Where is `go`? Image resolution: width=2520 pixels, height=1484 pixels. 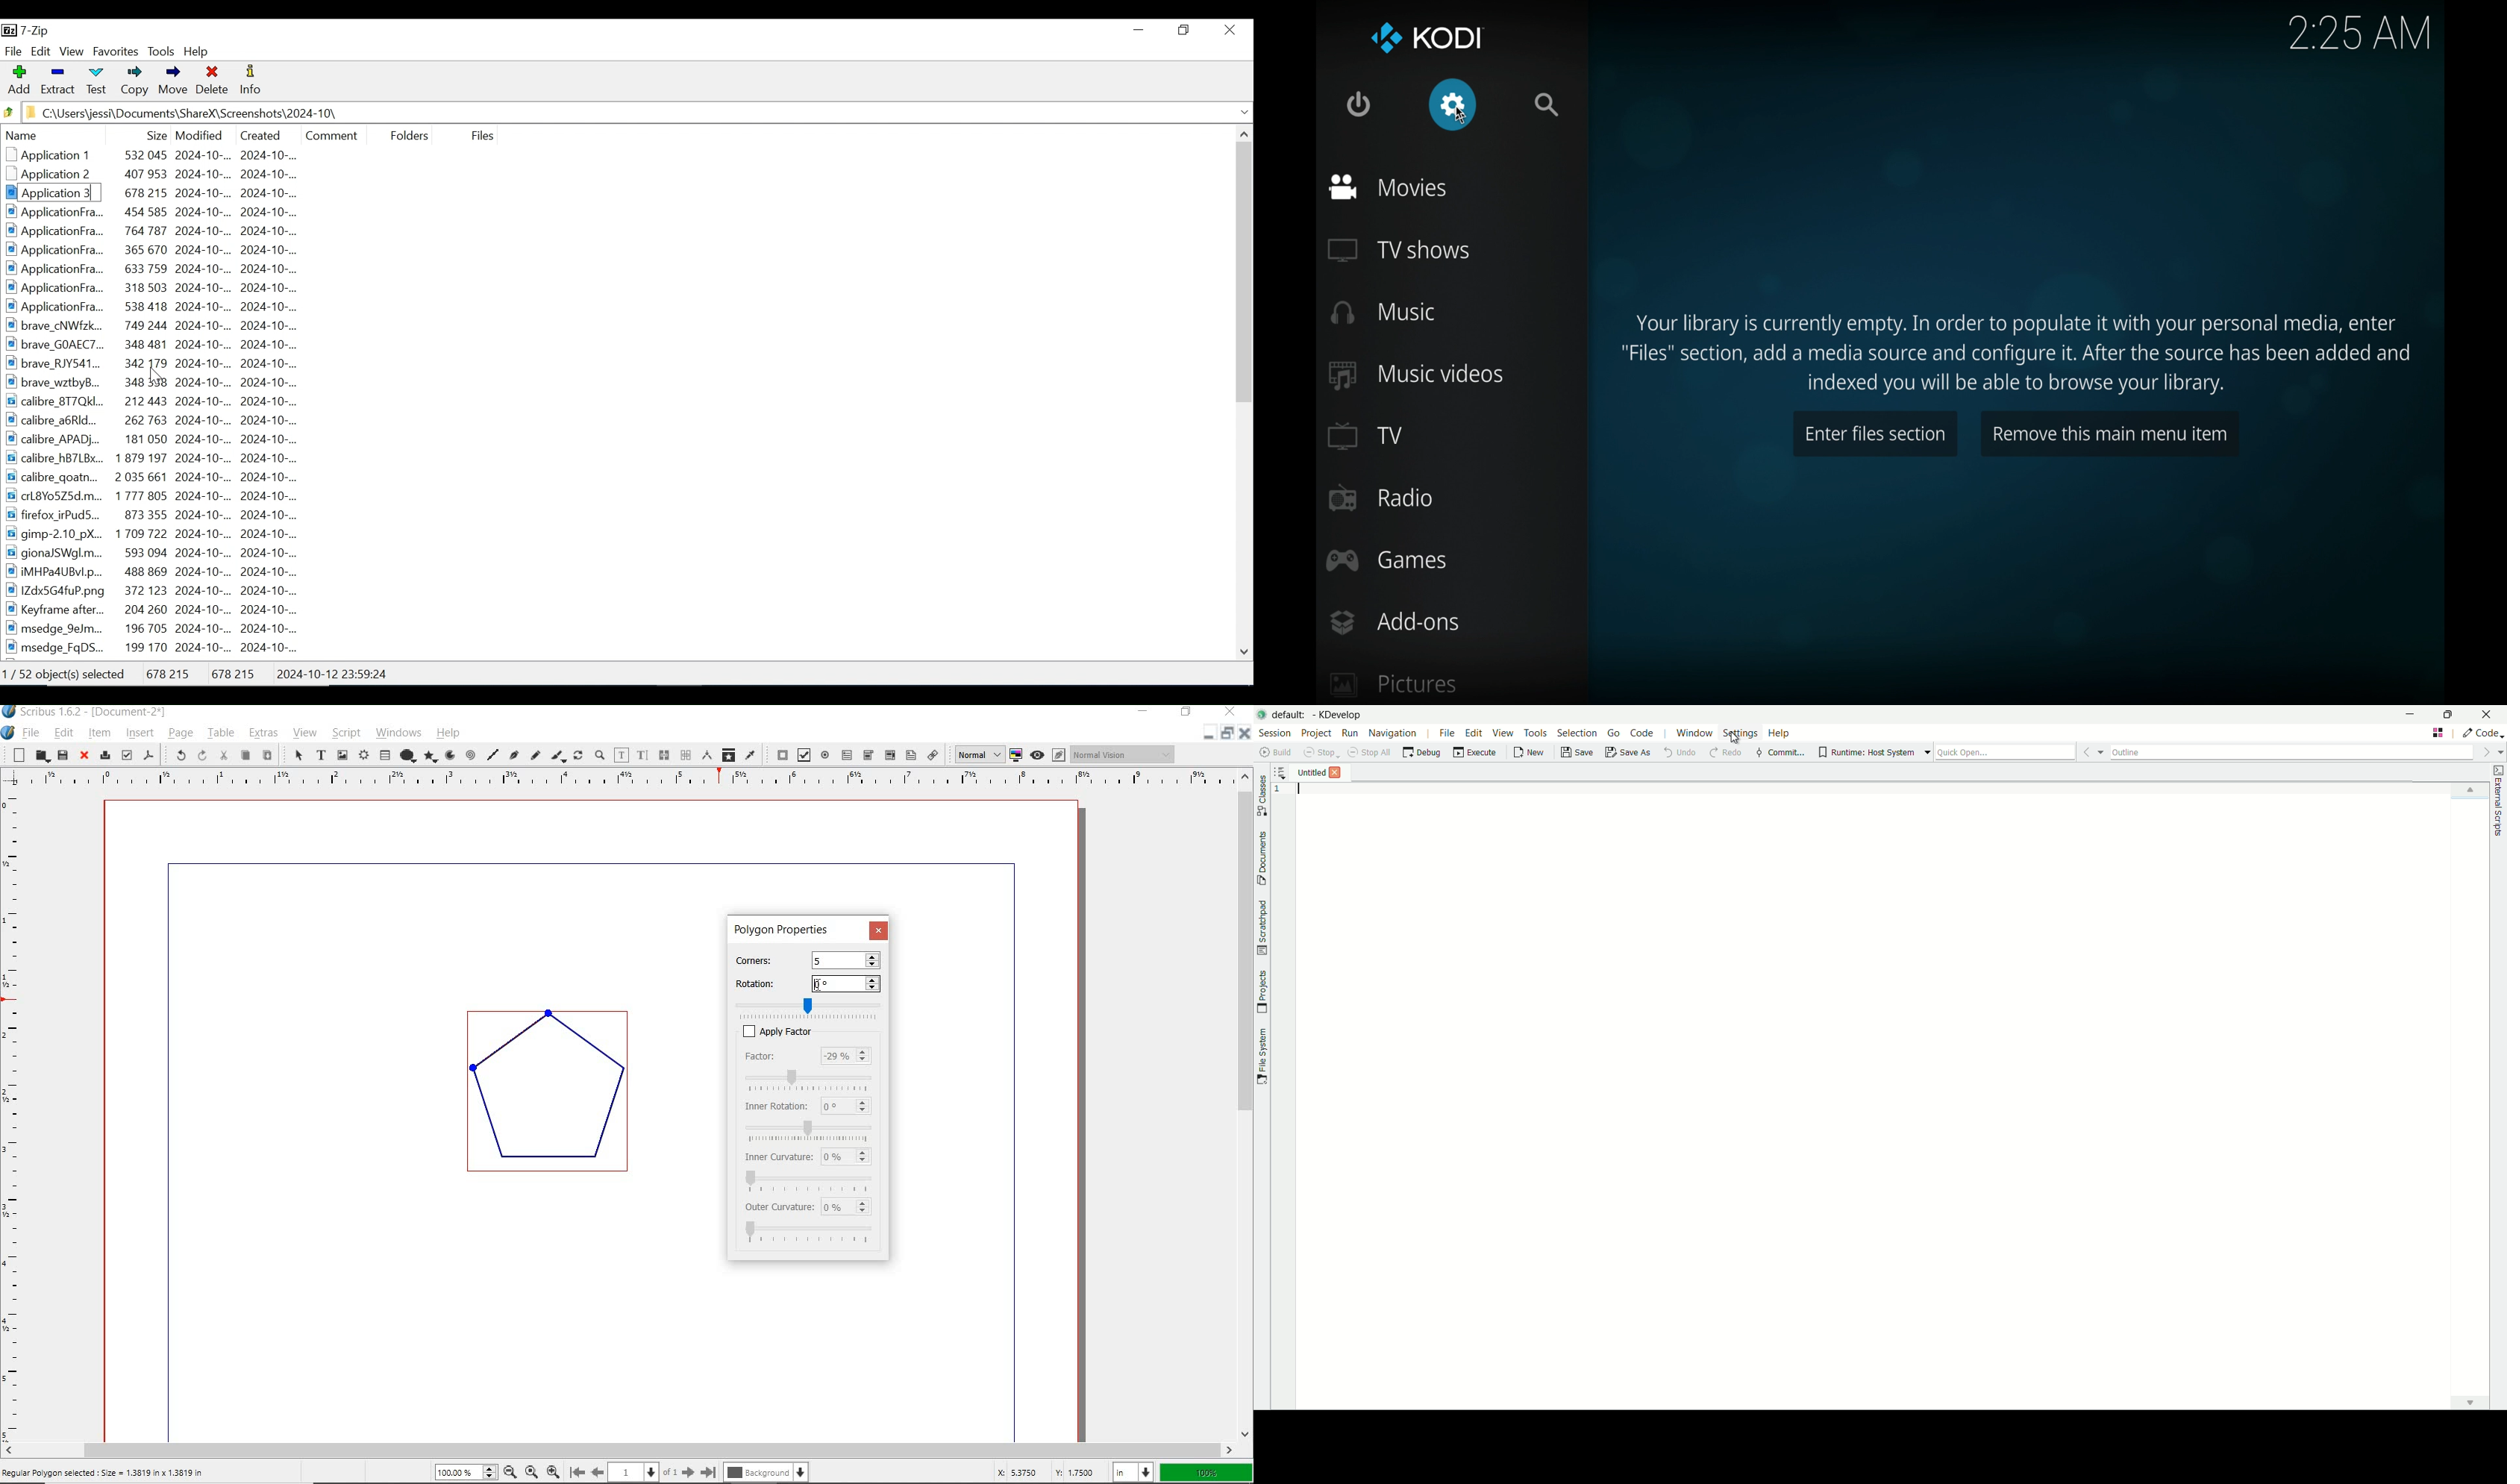 go is located at coordinates (1615, 732).